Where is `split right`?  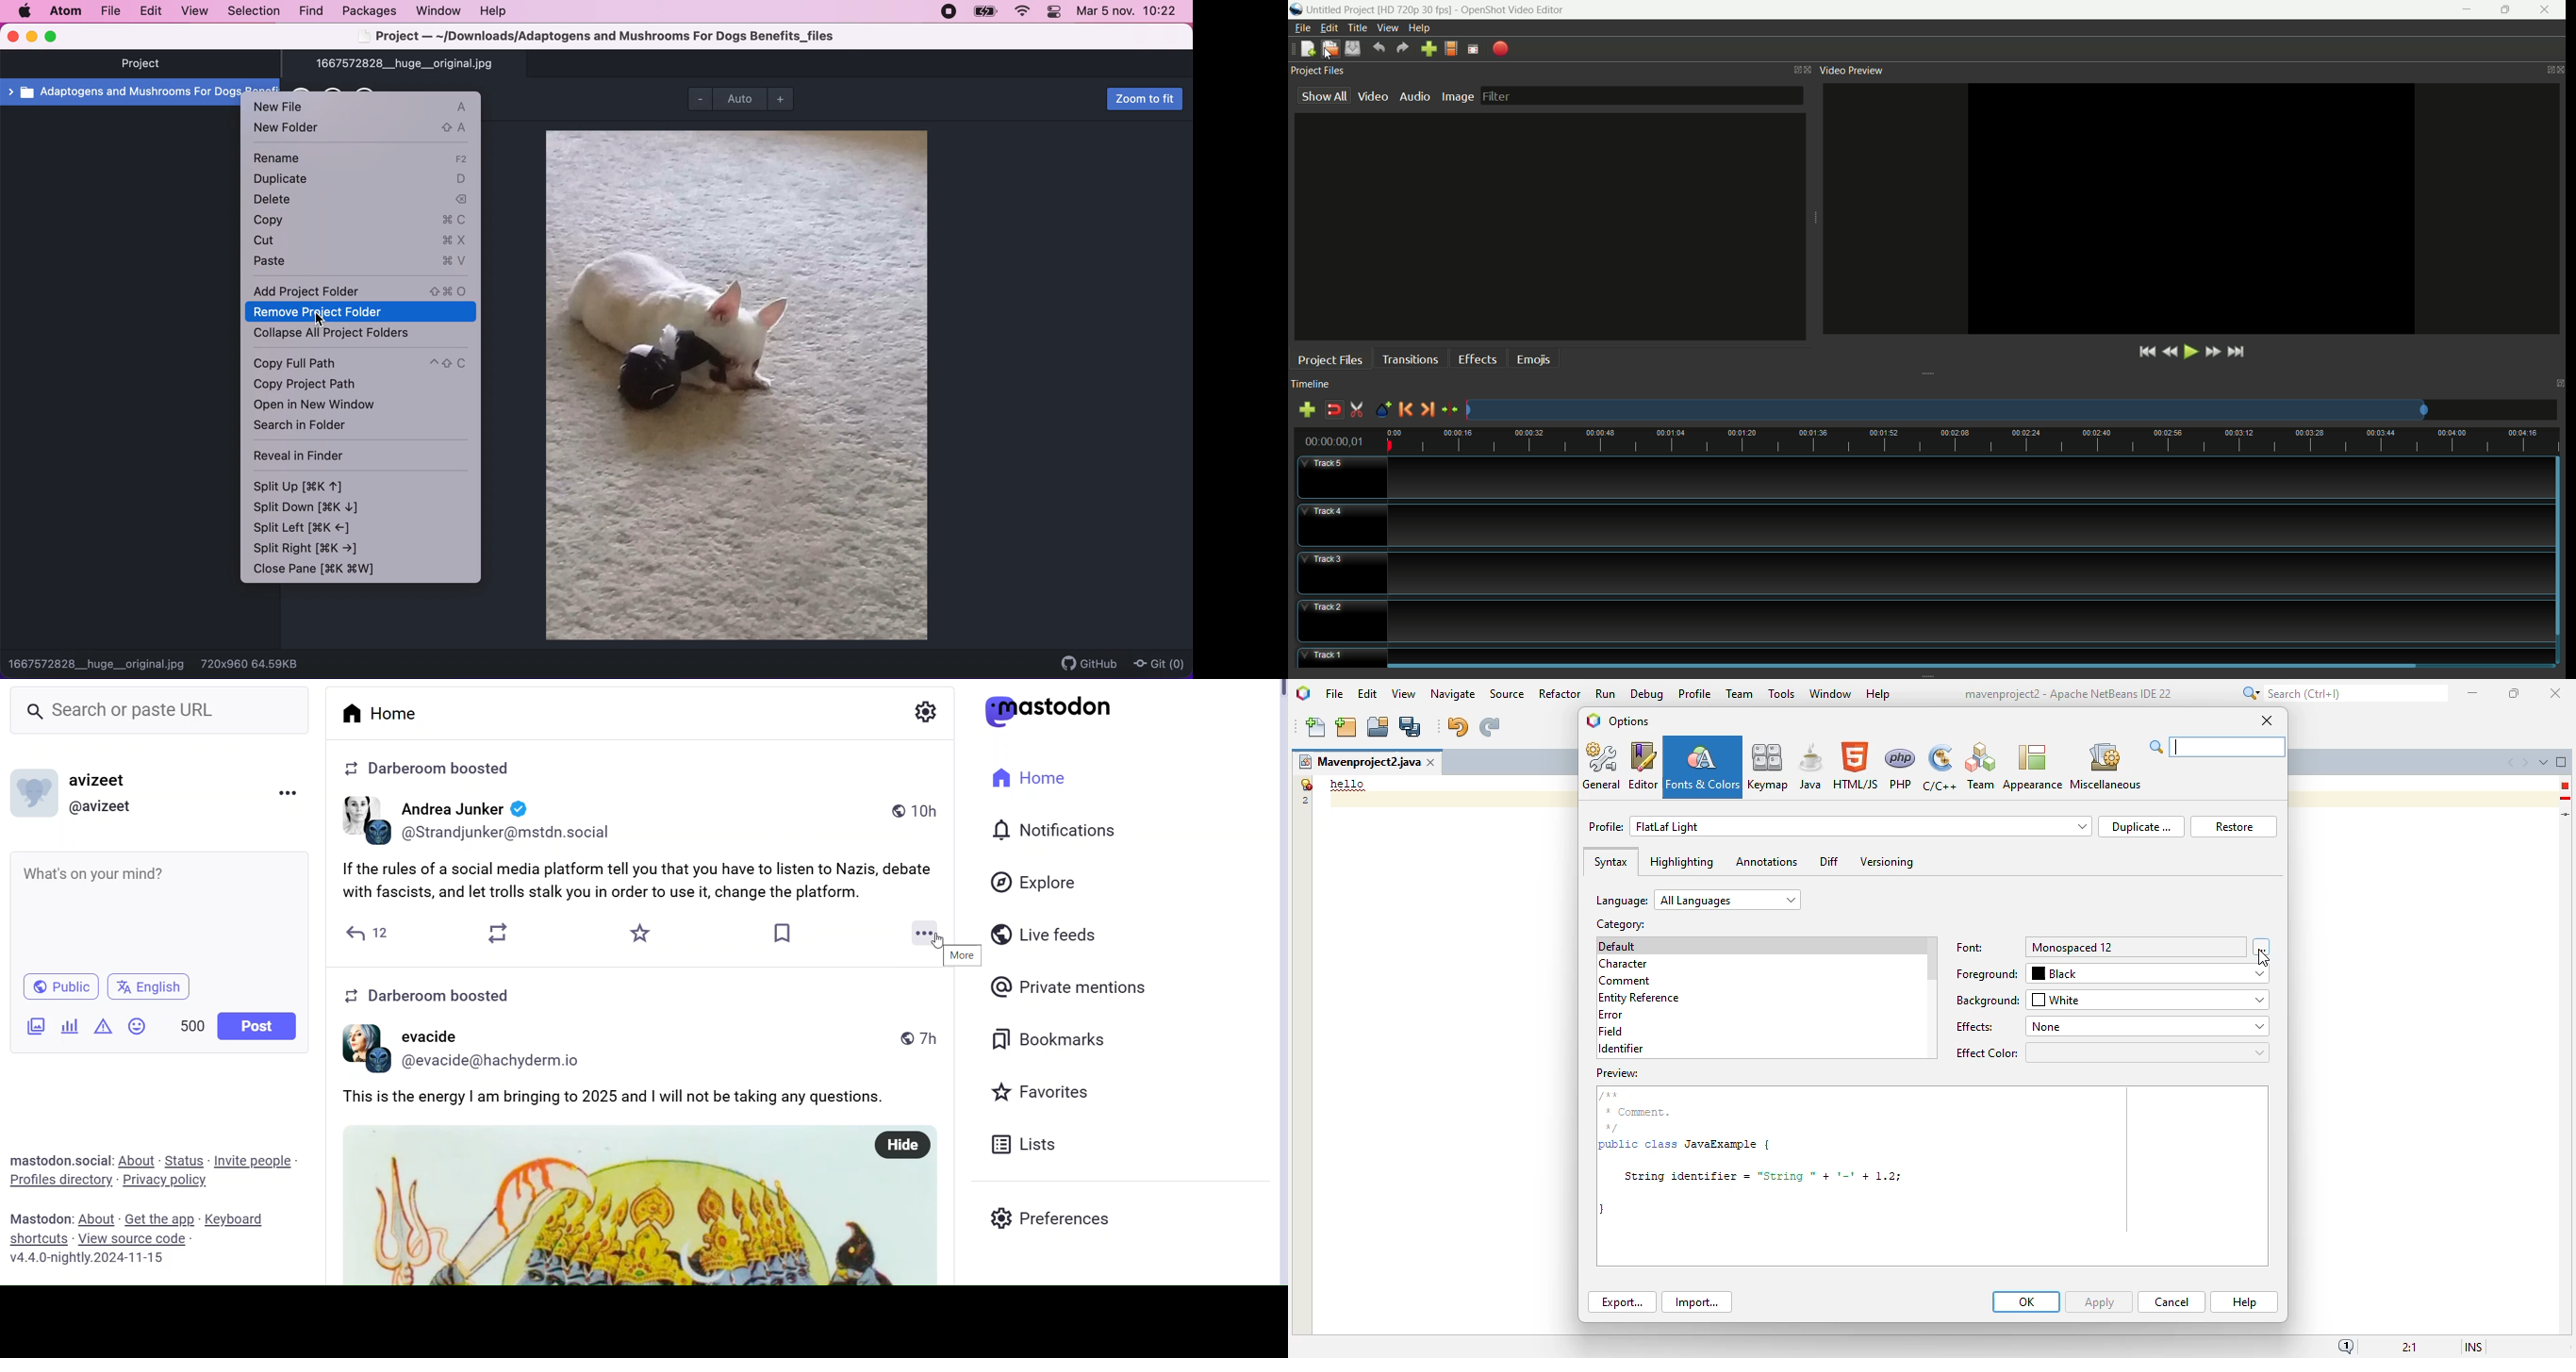
split right is located at coordinates (311, 549).